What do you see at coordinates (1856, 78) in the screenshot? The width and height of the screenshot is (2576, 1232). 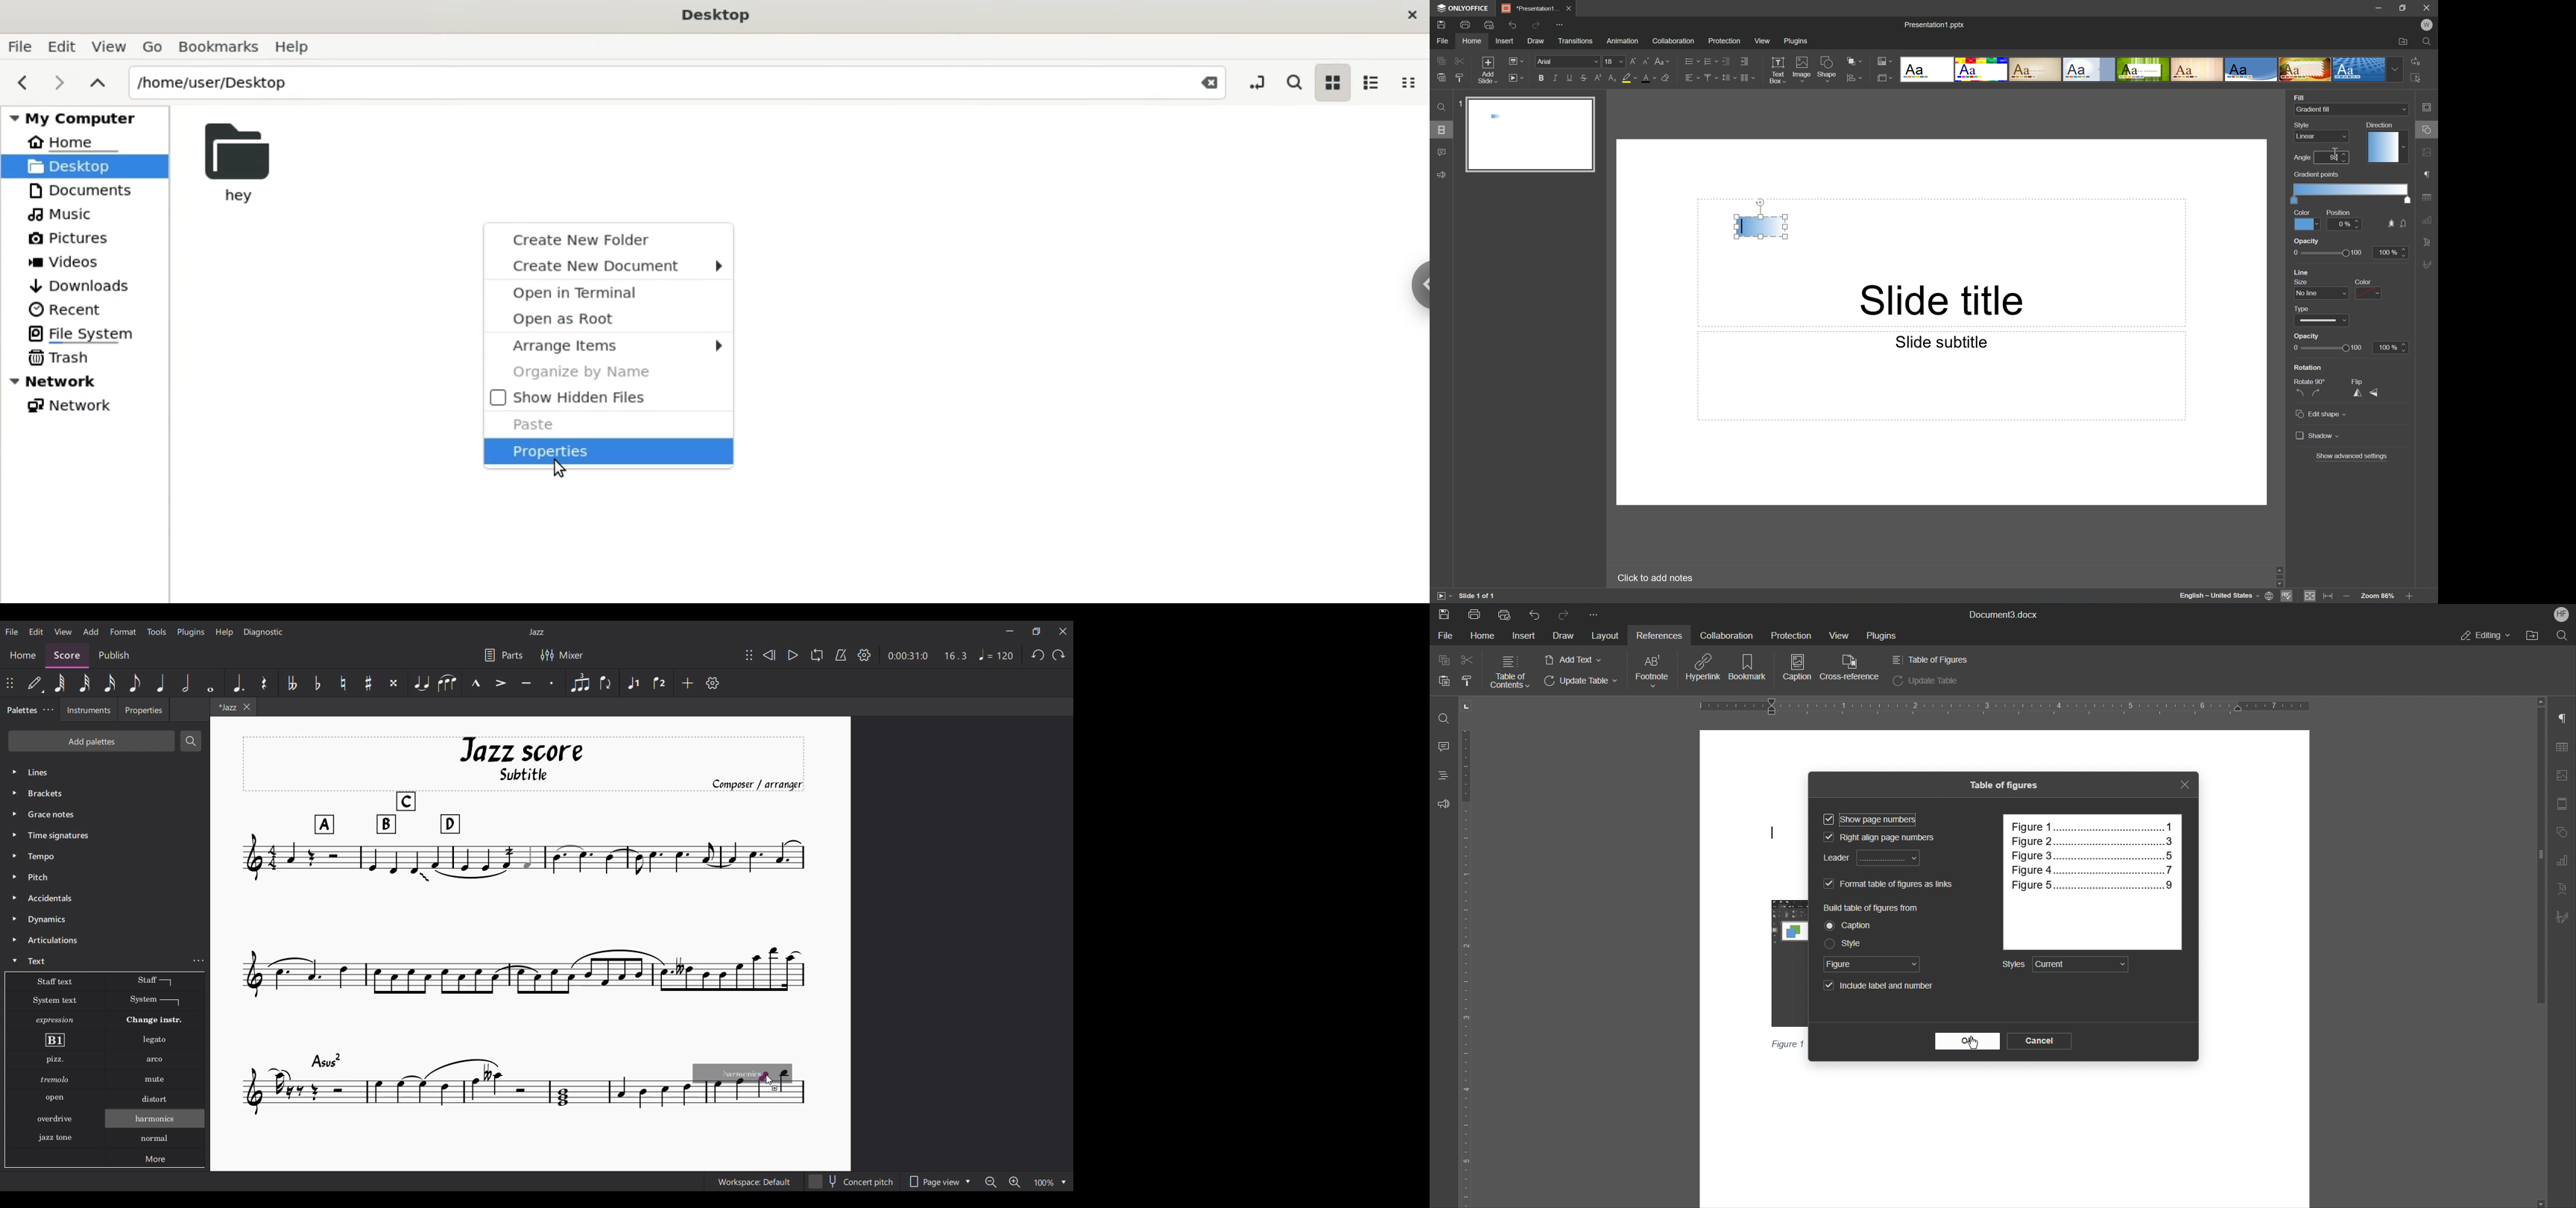 I see `align shape` at bounding box center [1856, 78].